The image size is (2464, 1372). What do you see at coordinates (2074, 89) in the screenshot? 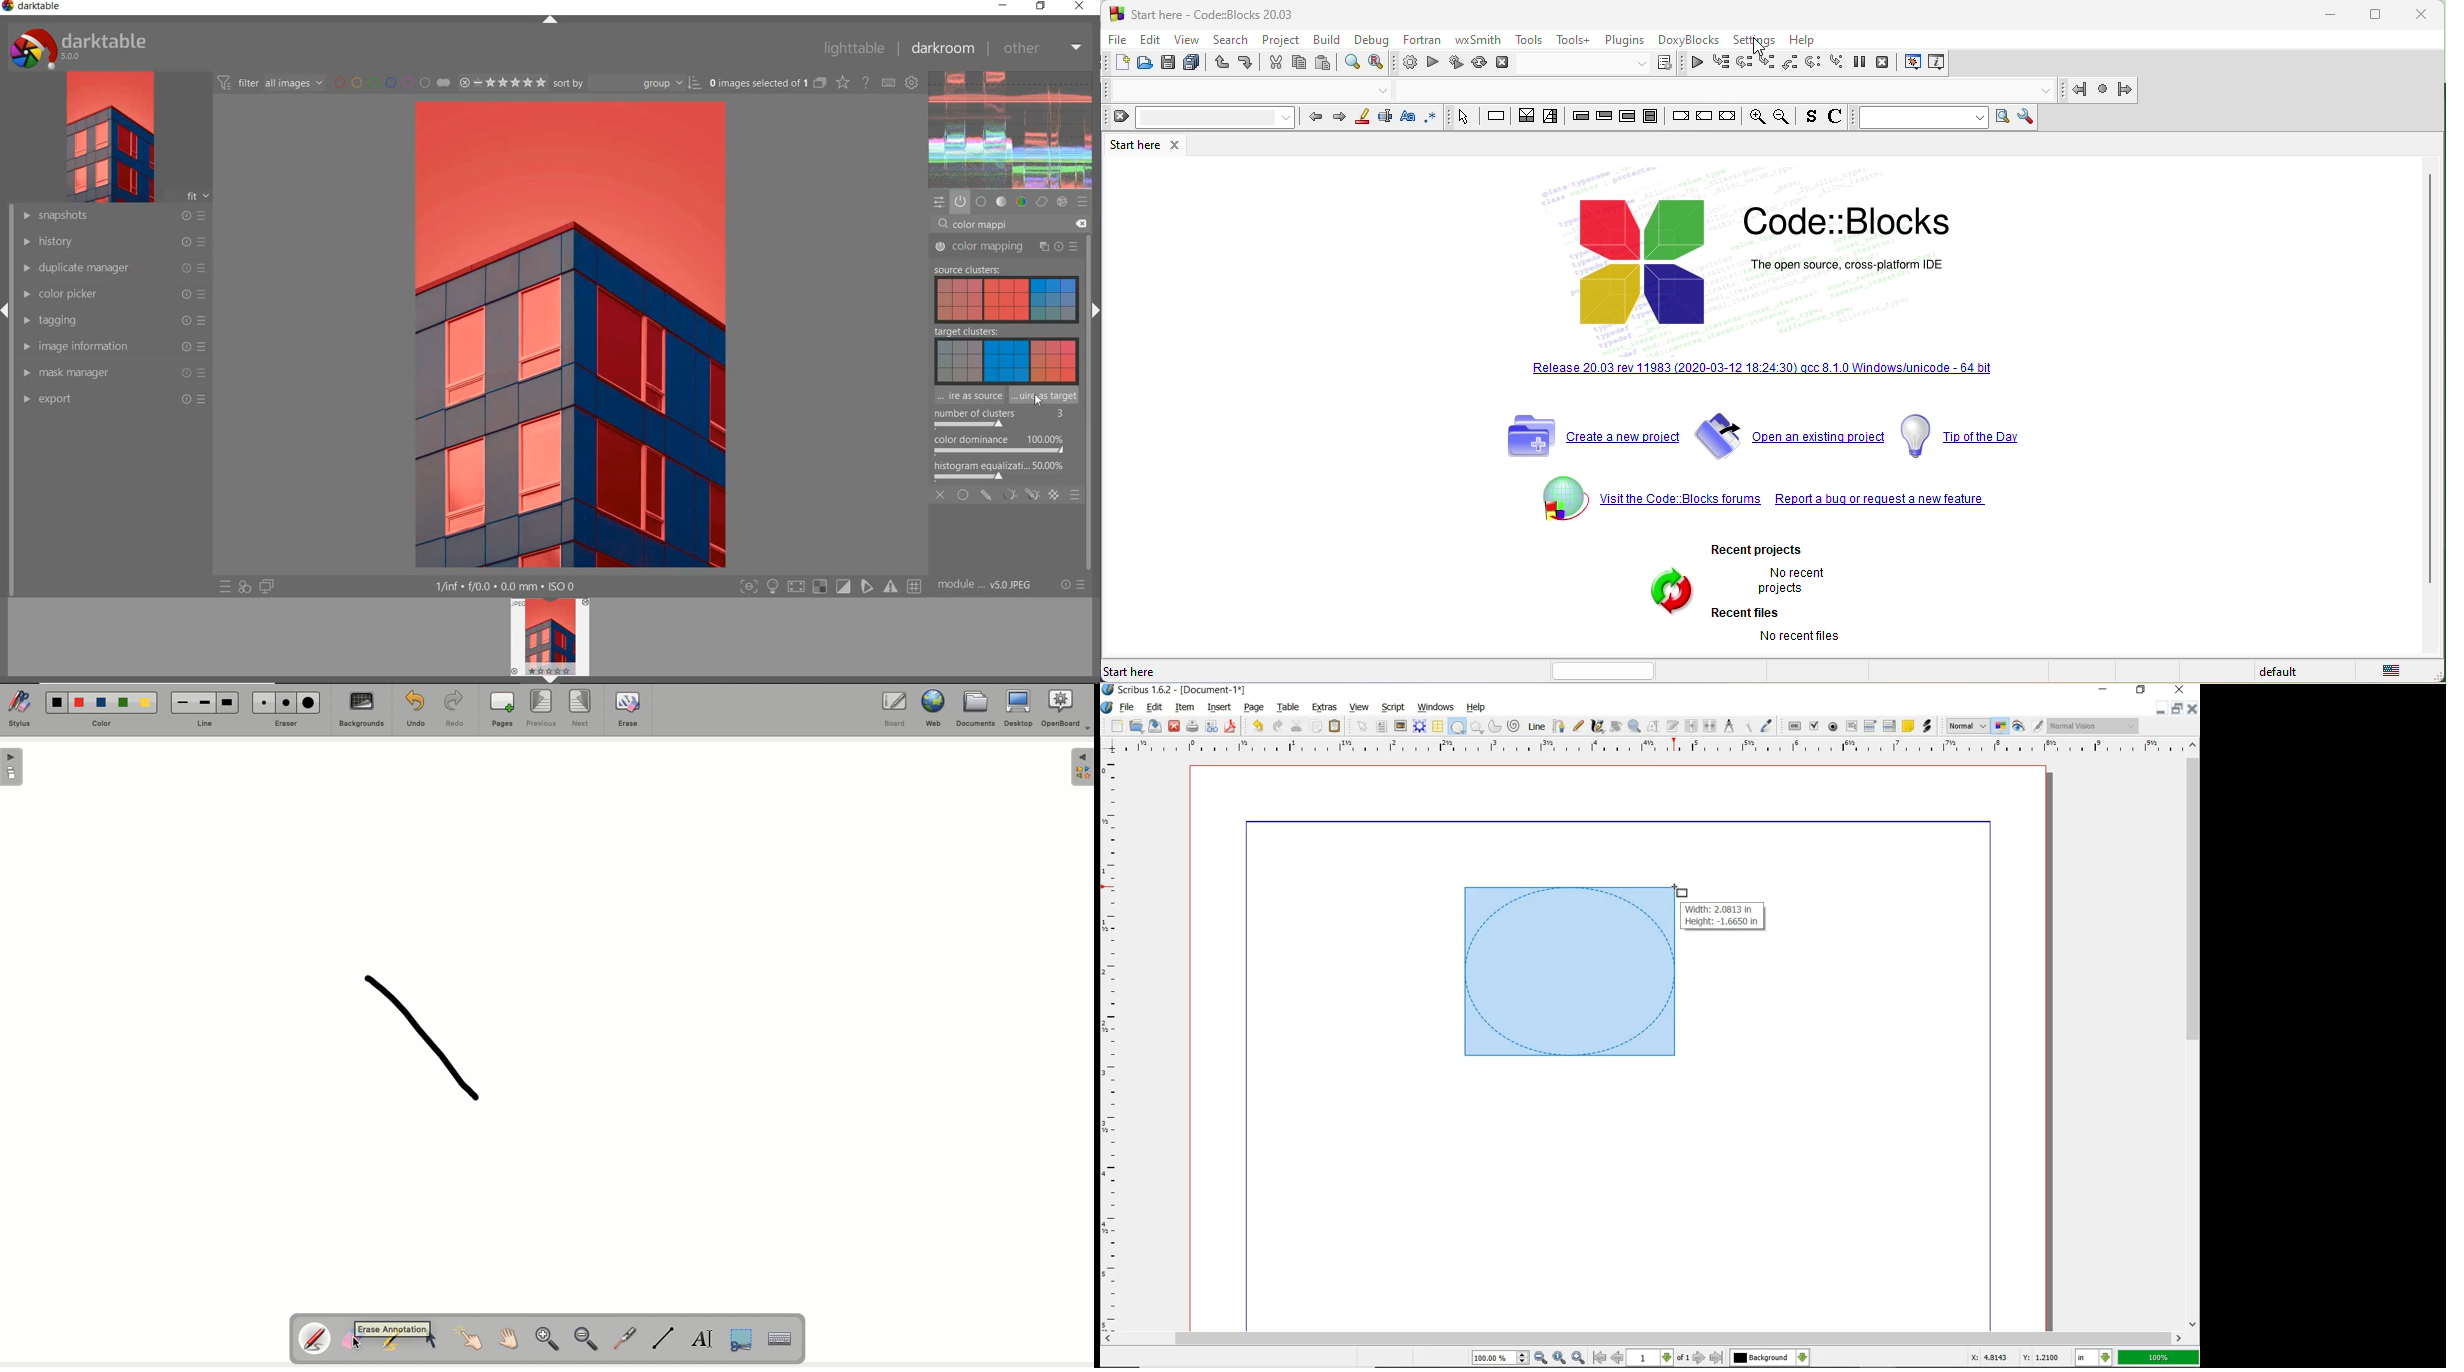
I see `jump back` at bounding box center [2074, 89].